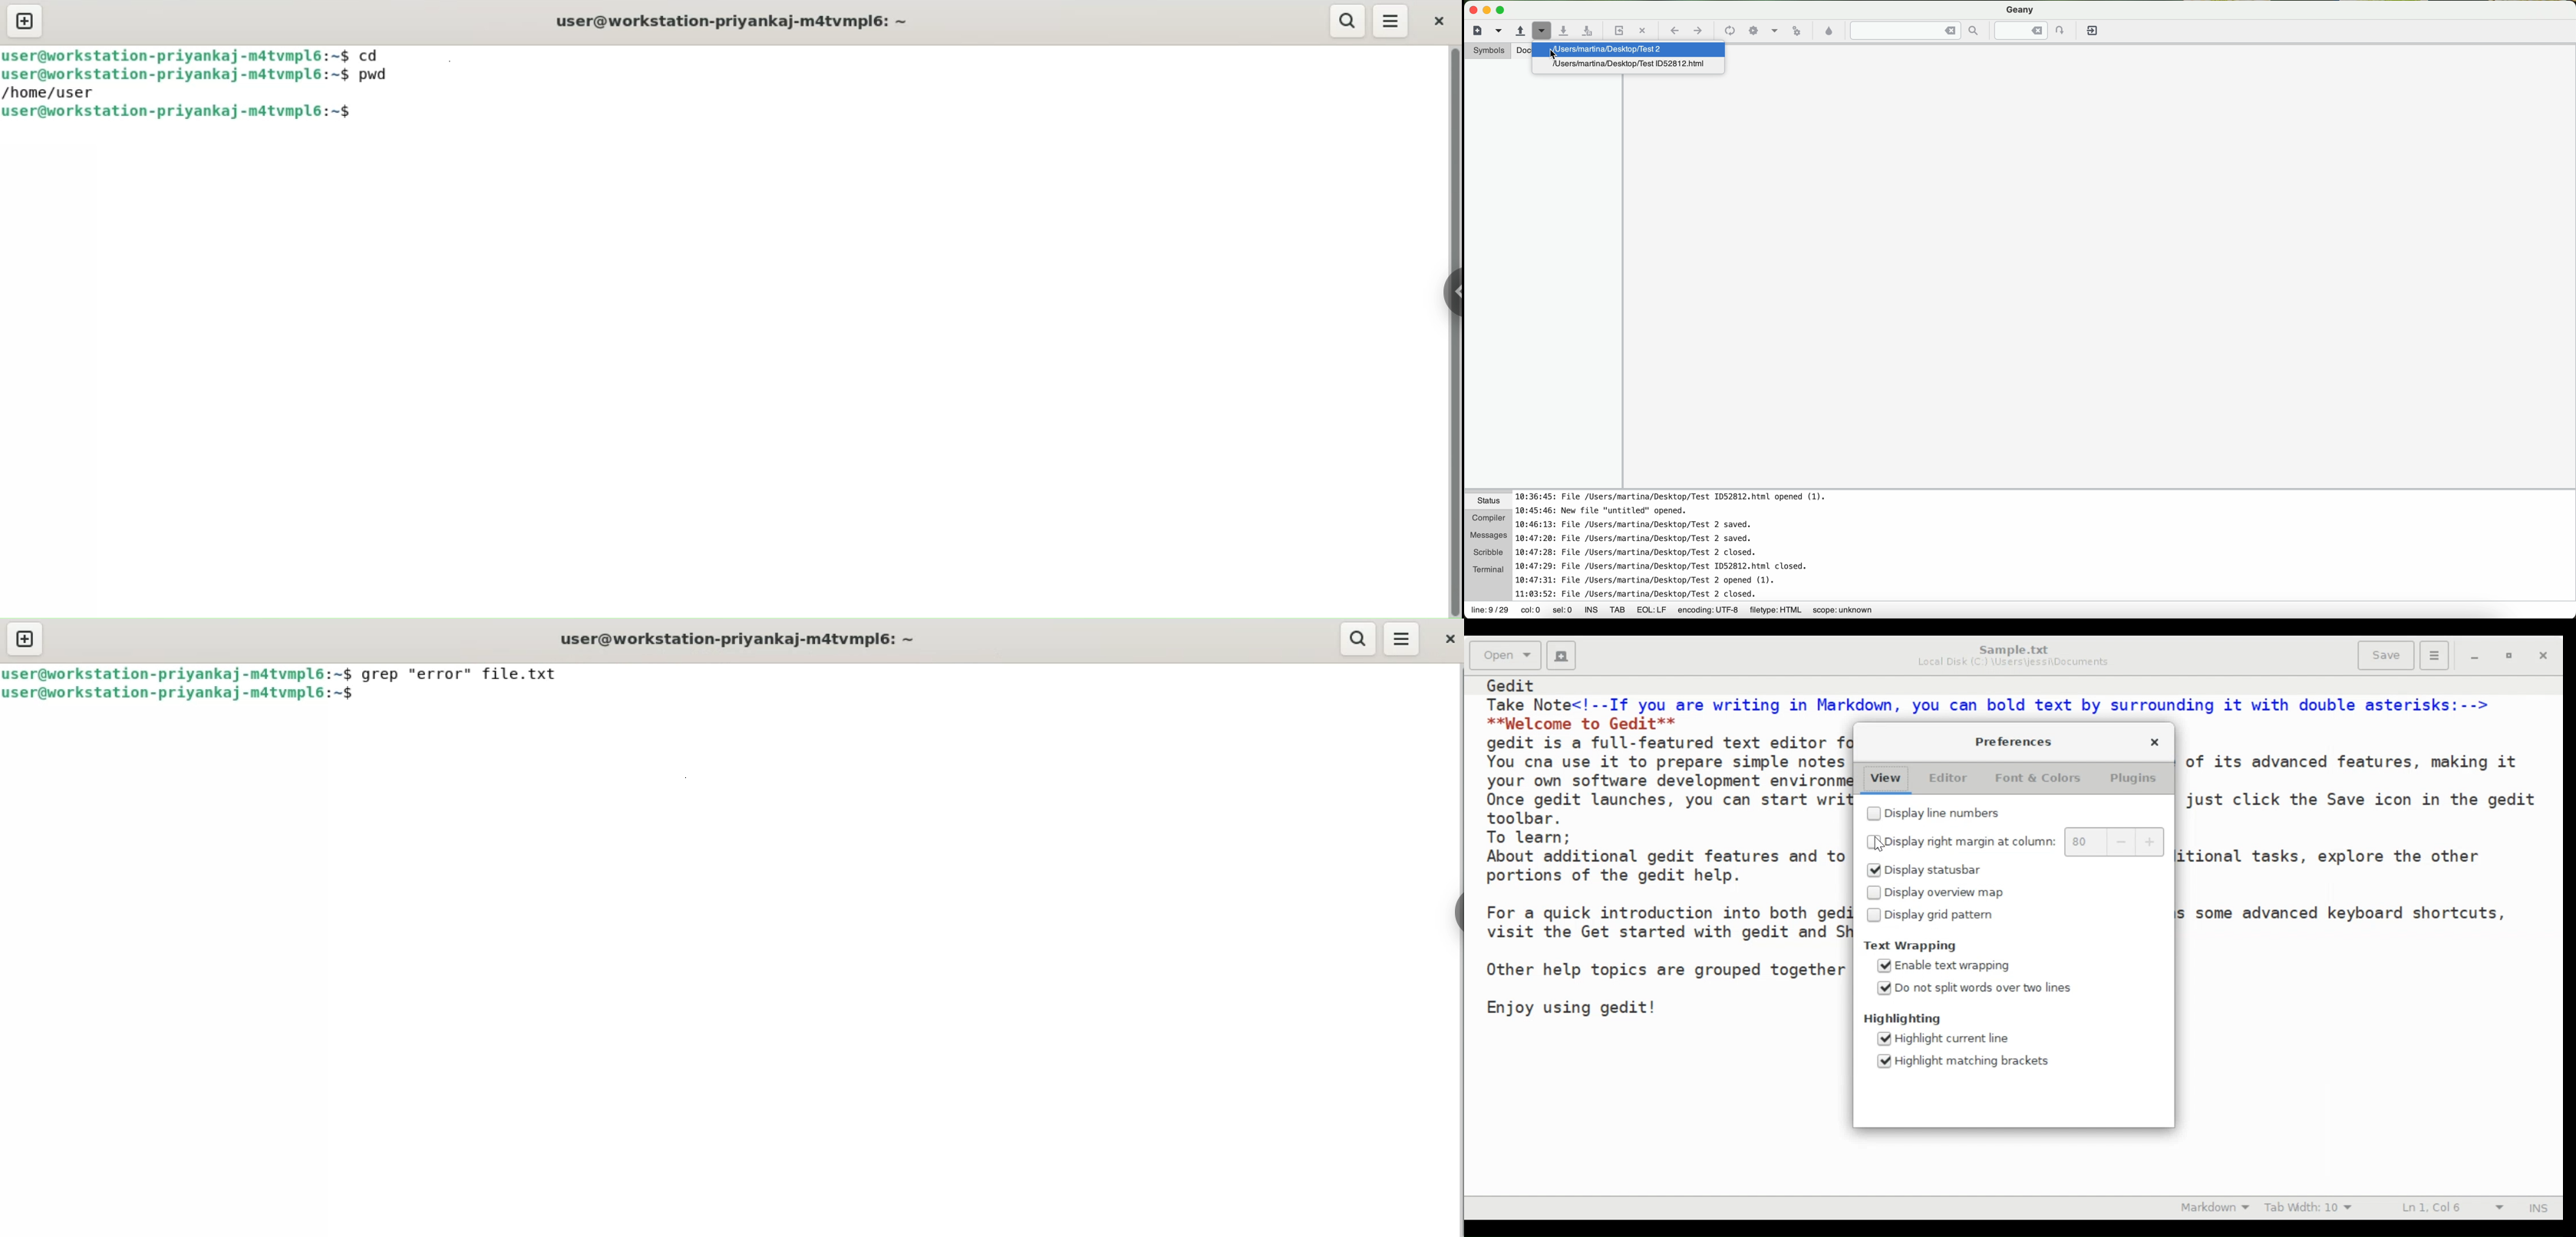  I want to click on icon, so click(1773, 31).